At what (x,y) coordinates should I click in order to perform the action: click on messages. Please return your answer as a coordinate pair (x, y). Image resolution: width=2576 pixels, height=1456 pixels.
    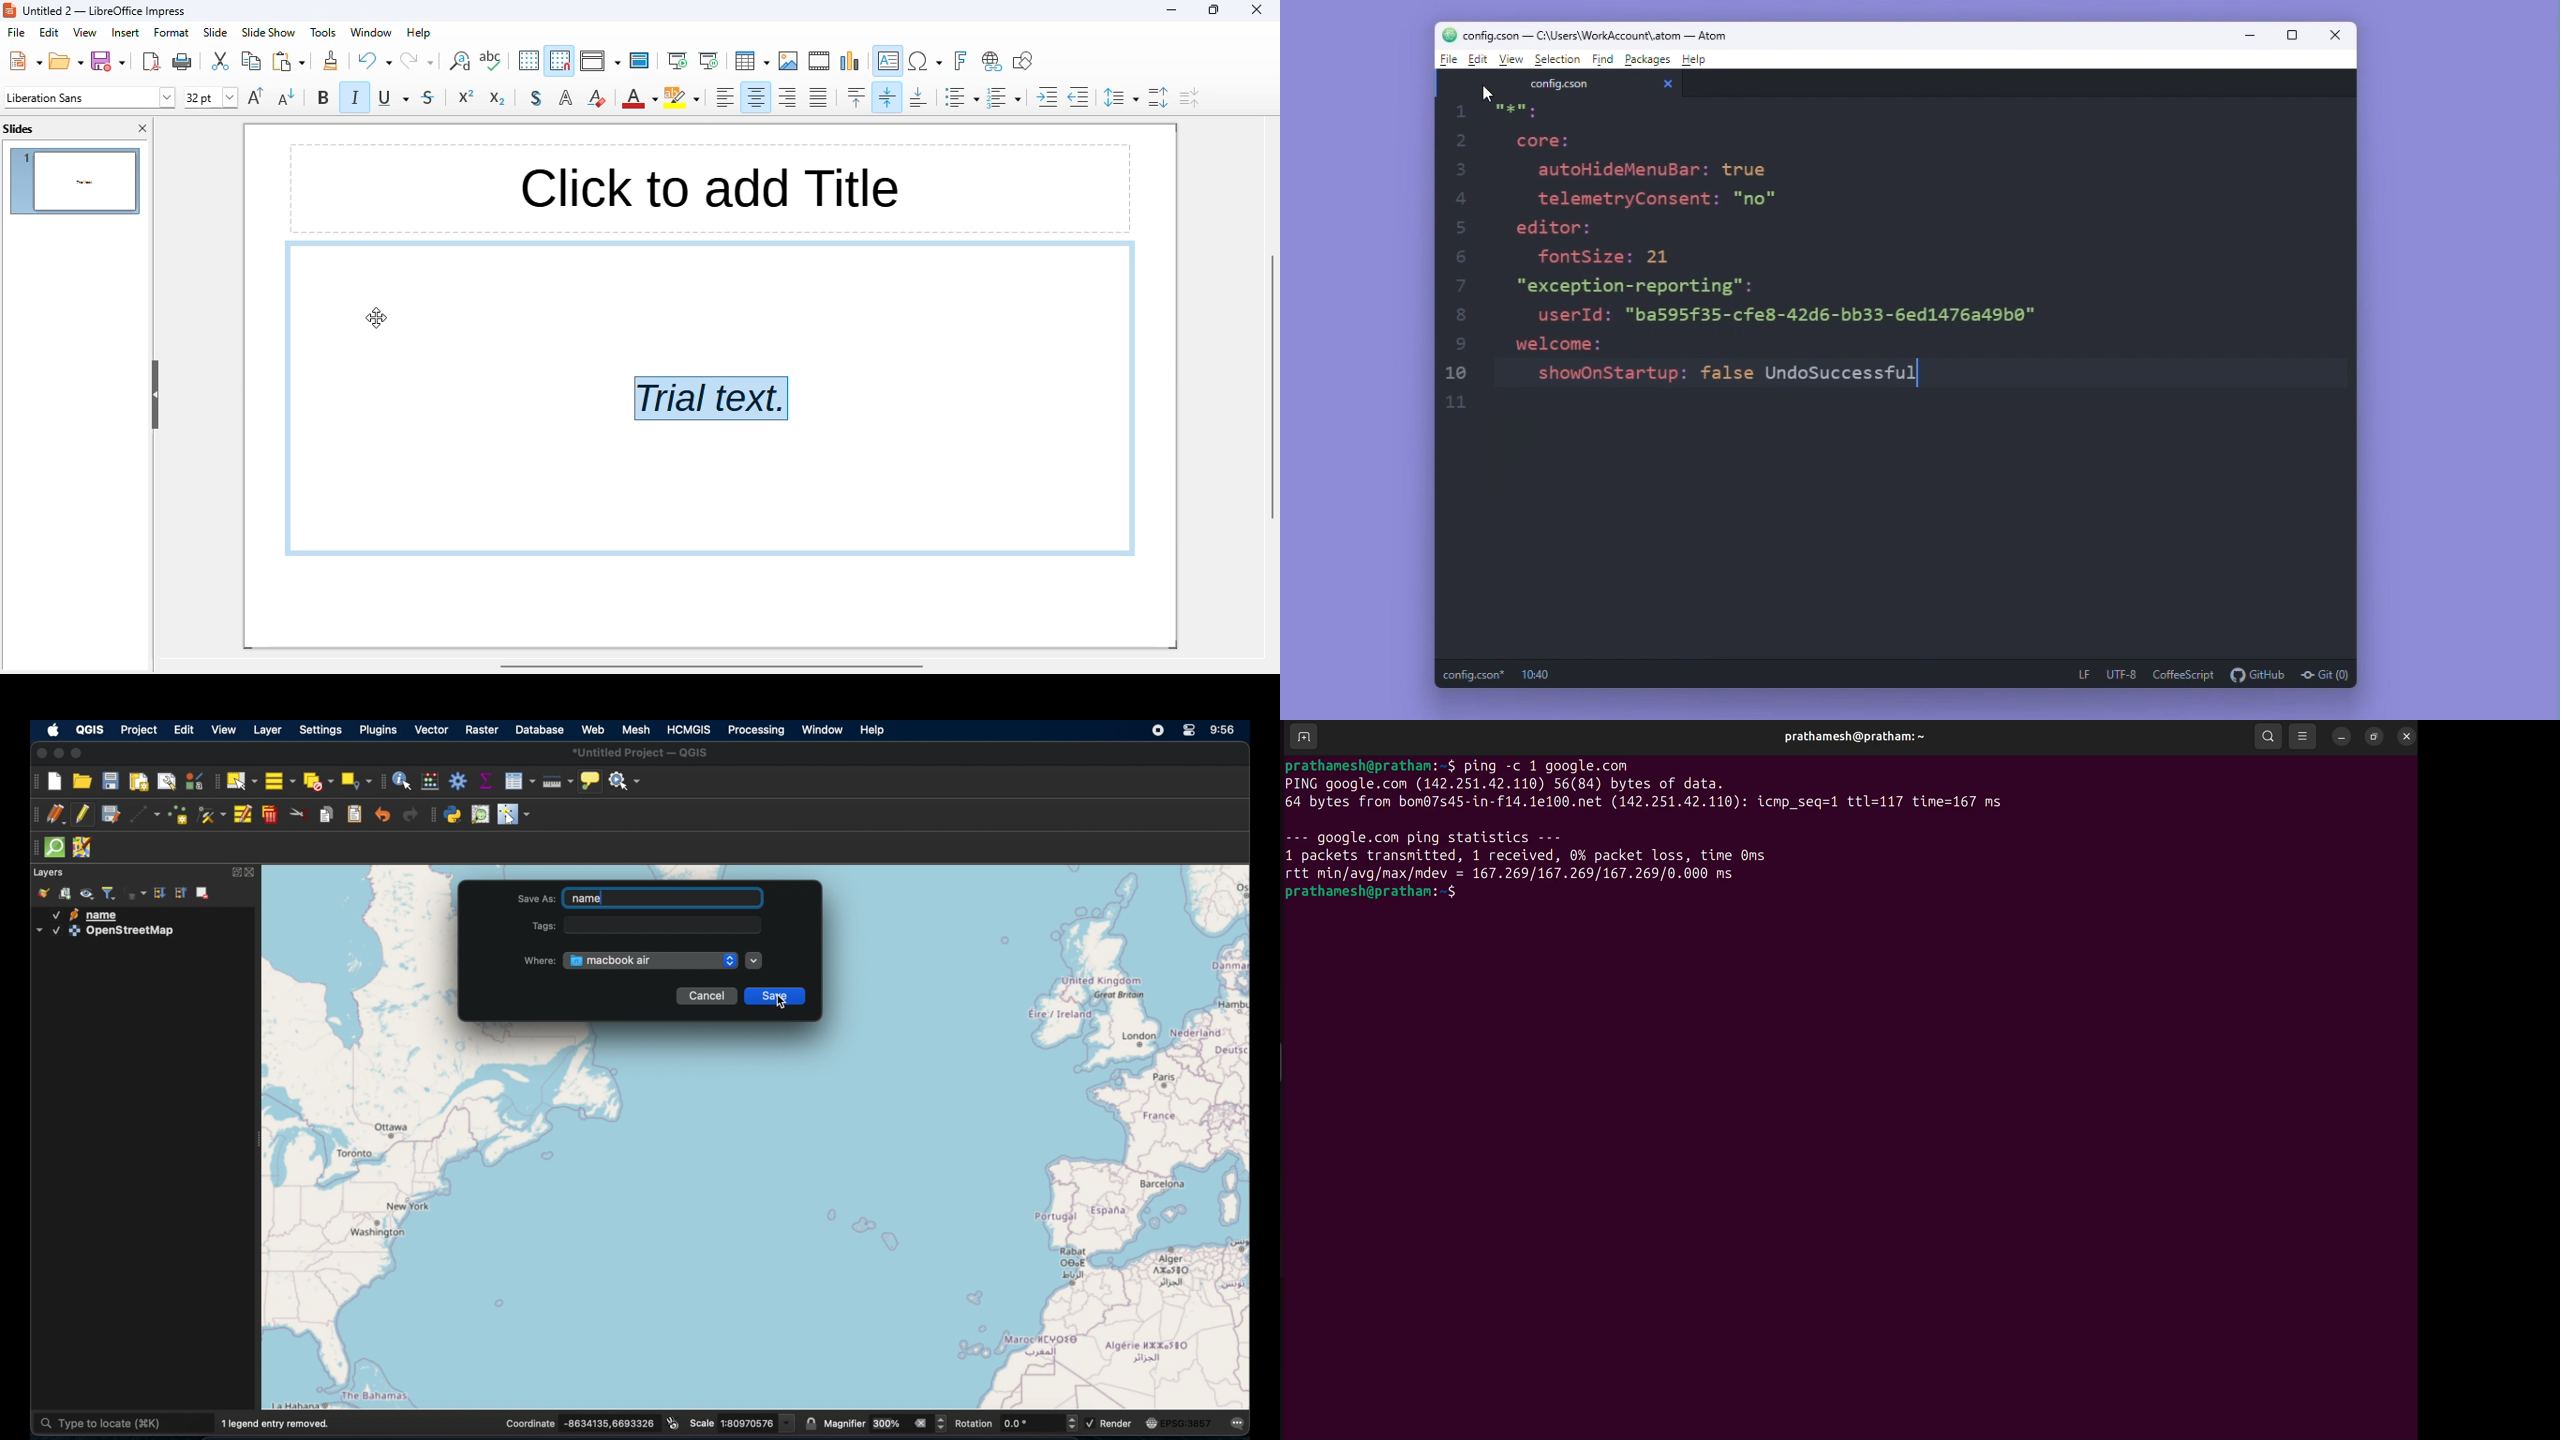
    Looking at the image, I should click on (1239, 1424).